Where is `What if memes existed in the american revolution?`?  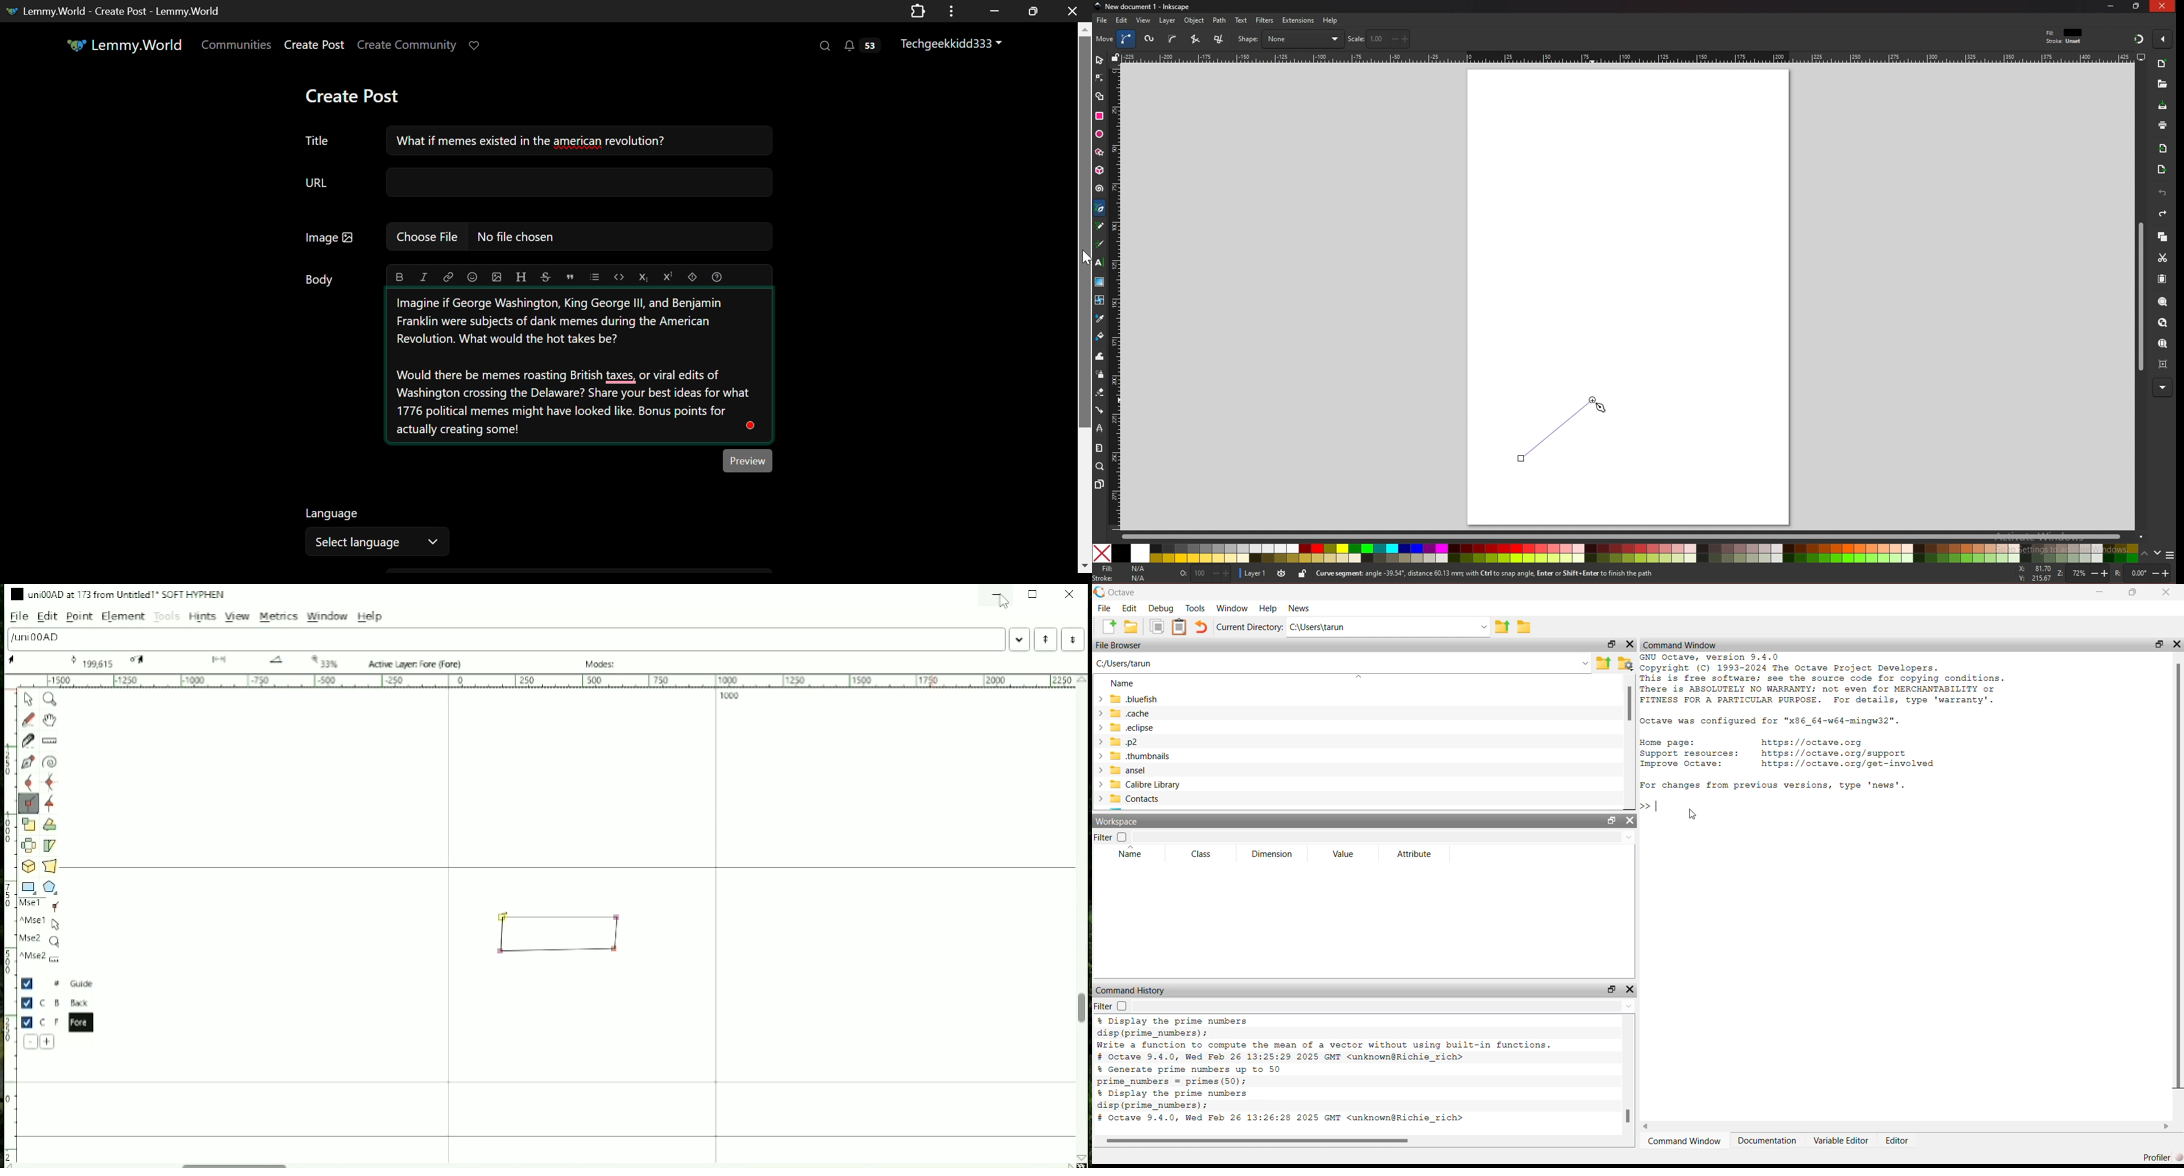
What if memes existed in the american revolution? is located at coordinates (578, 140).